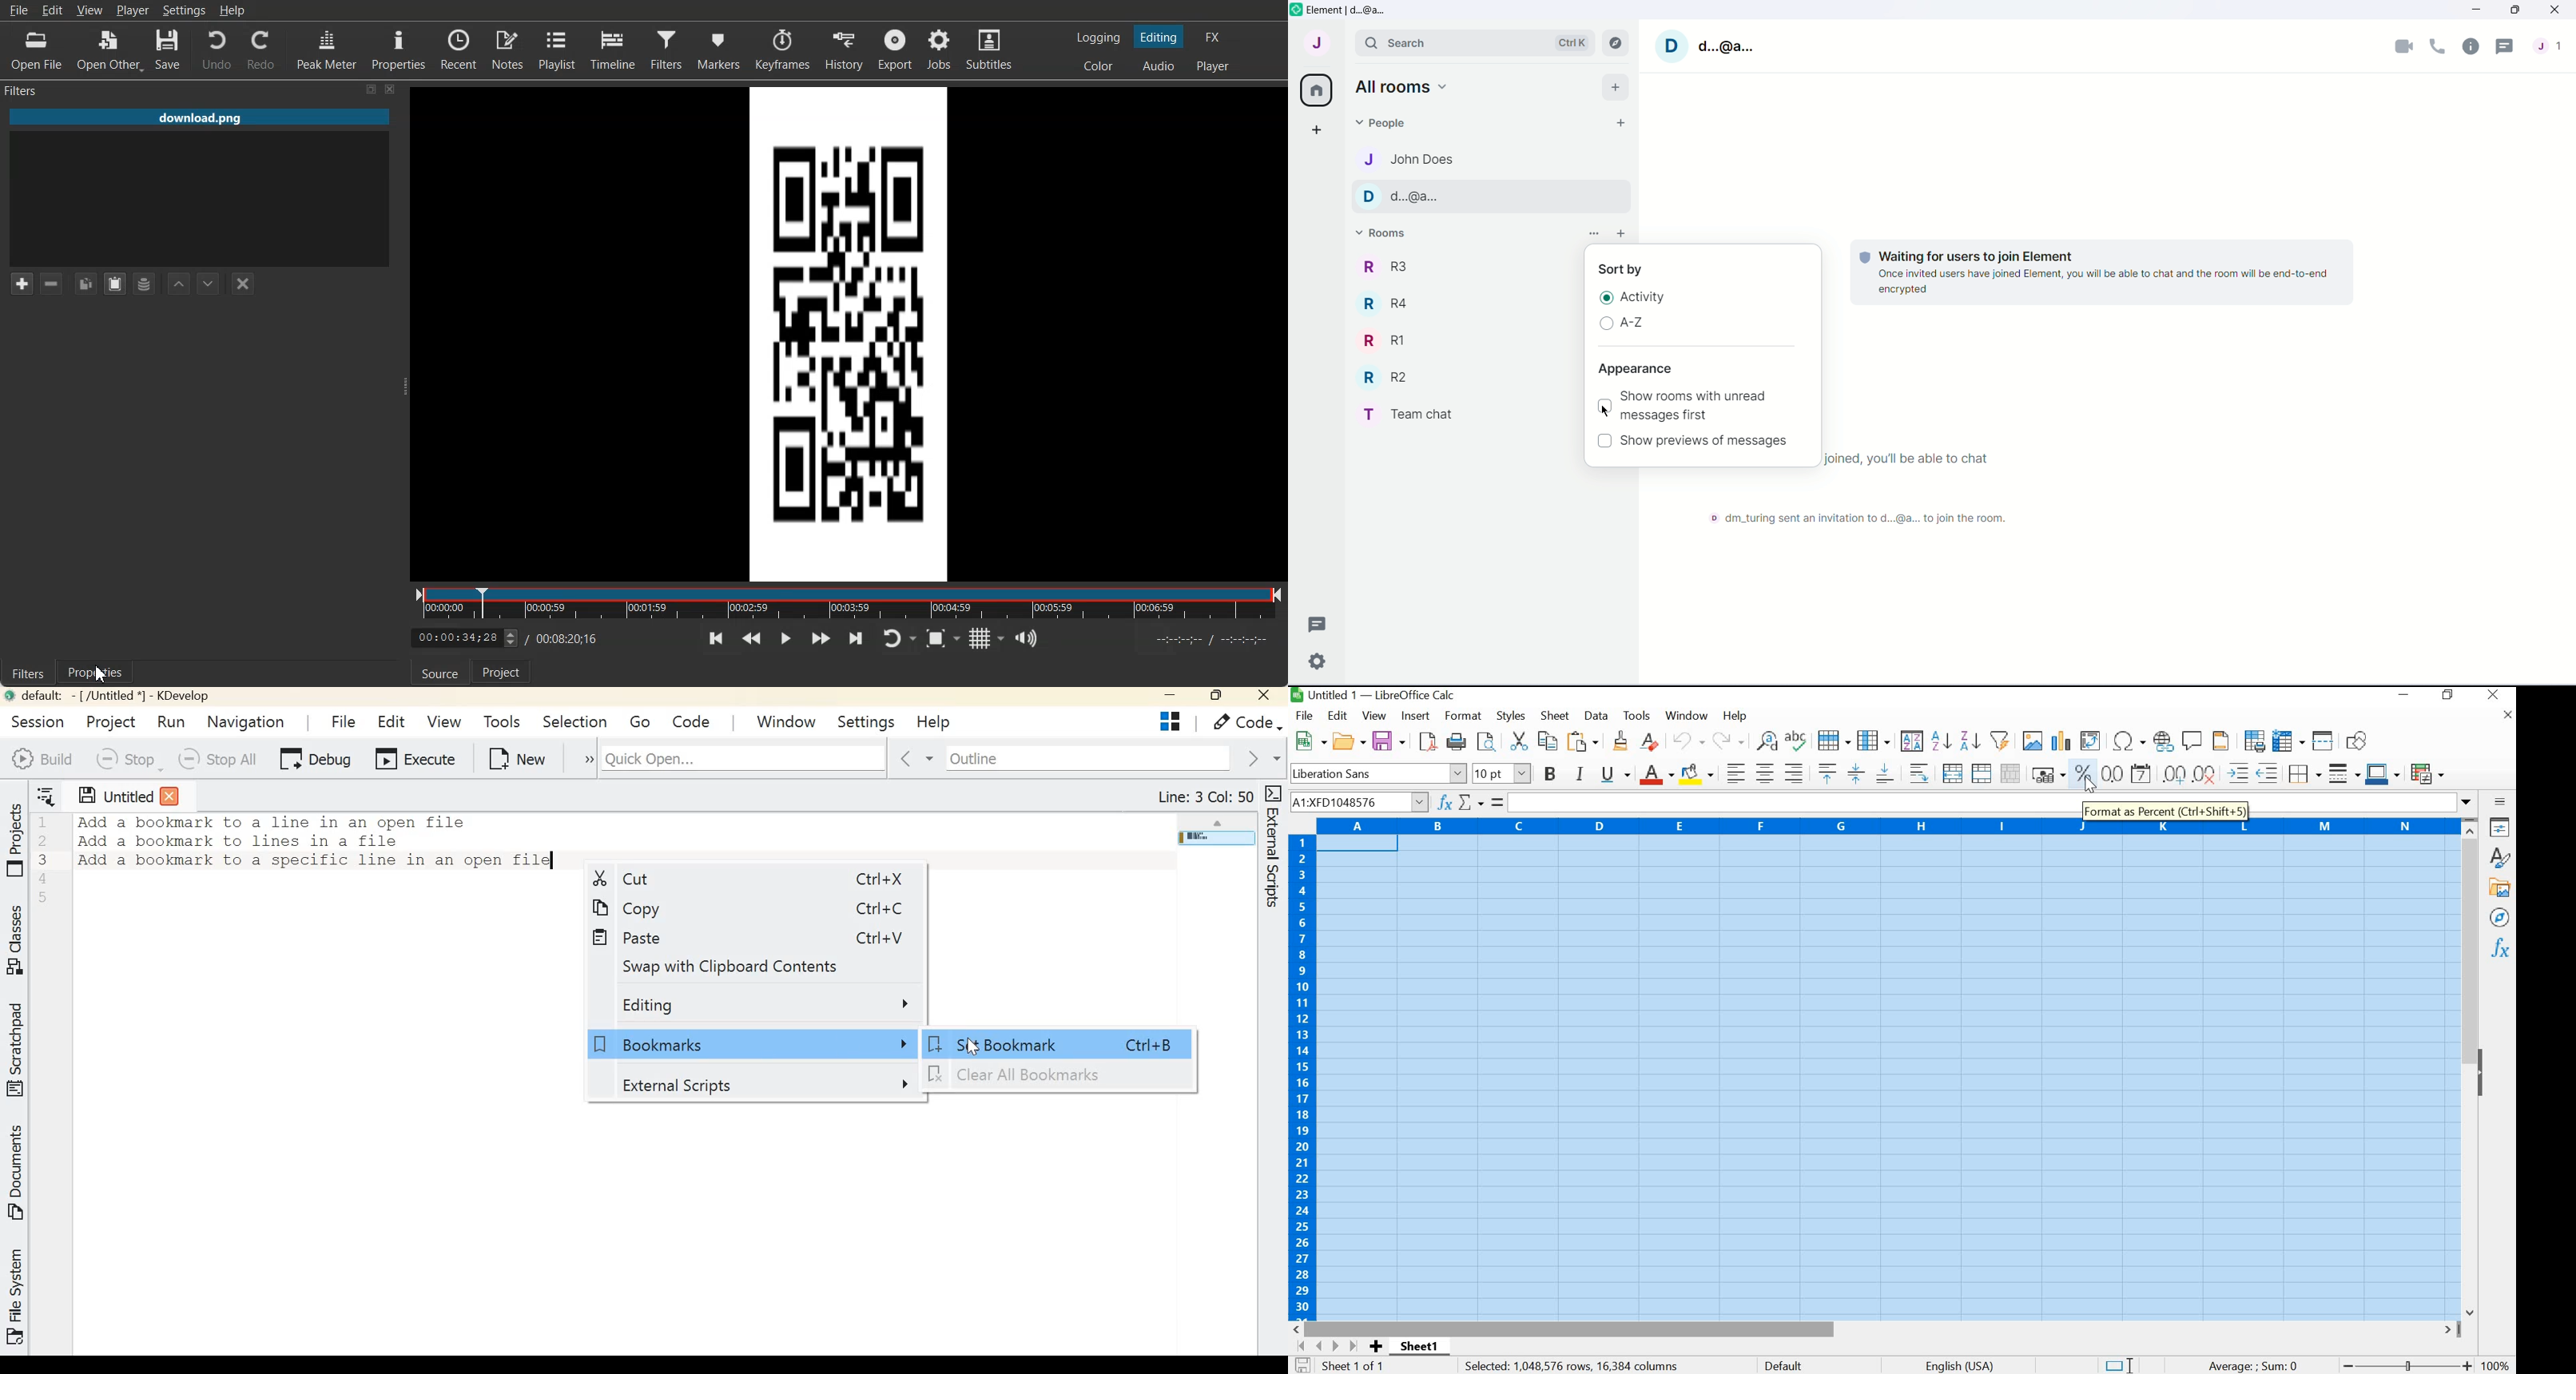 The image size is (2576, 1400). What do you see at coordinates (1615, 774) in the screenshot?
I see `UNDERLINE` at bounding box center [1615, 774].